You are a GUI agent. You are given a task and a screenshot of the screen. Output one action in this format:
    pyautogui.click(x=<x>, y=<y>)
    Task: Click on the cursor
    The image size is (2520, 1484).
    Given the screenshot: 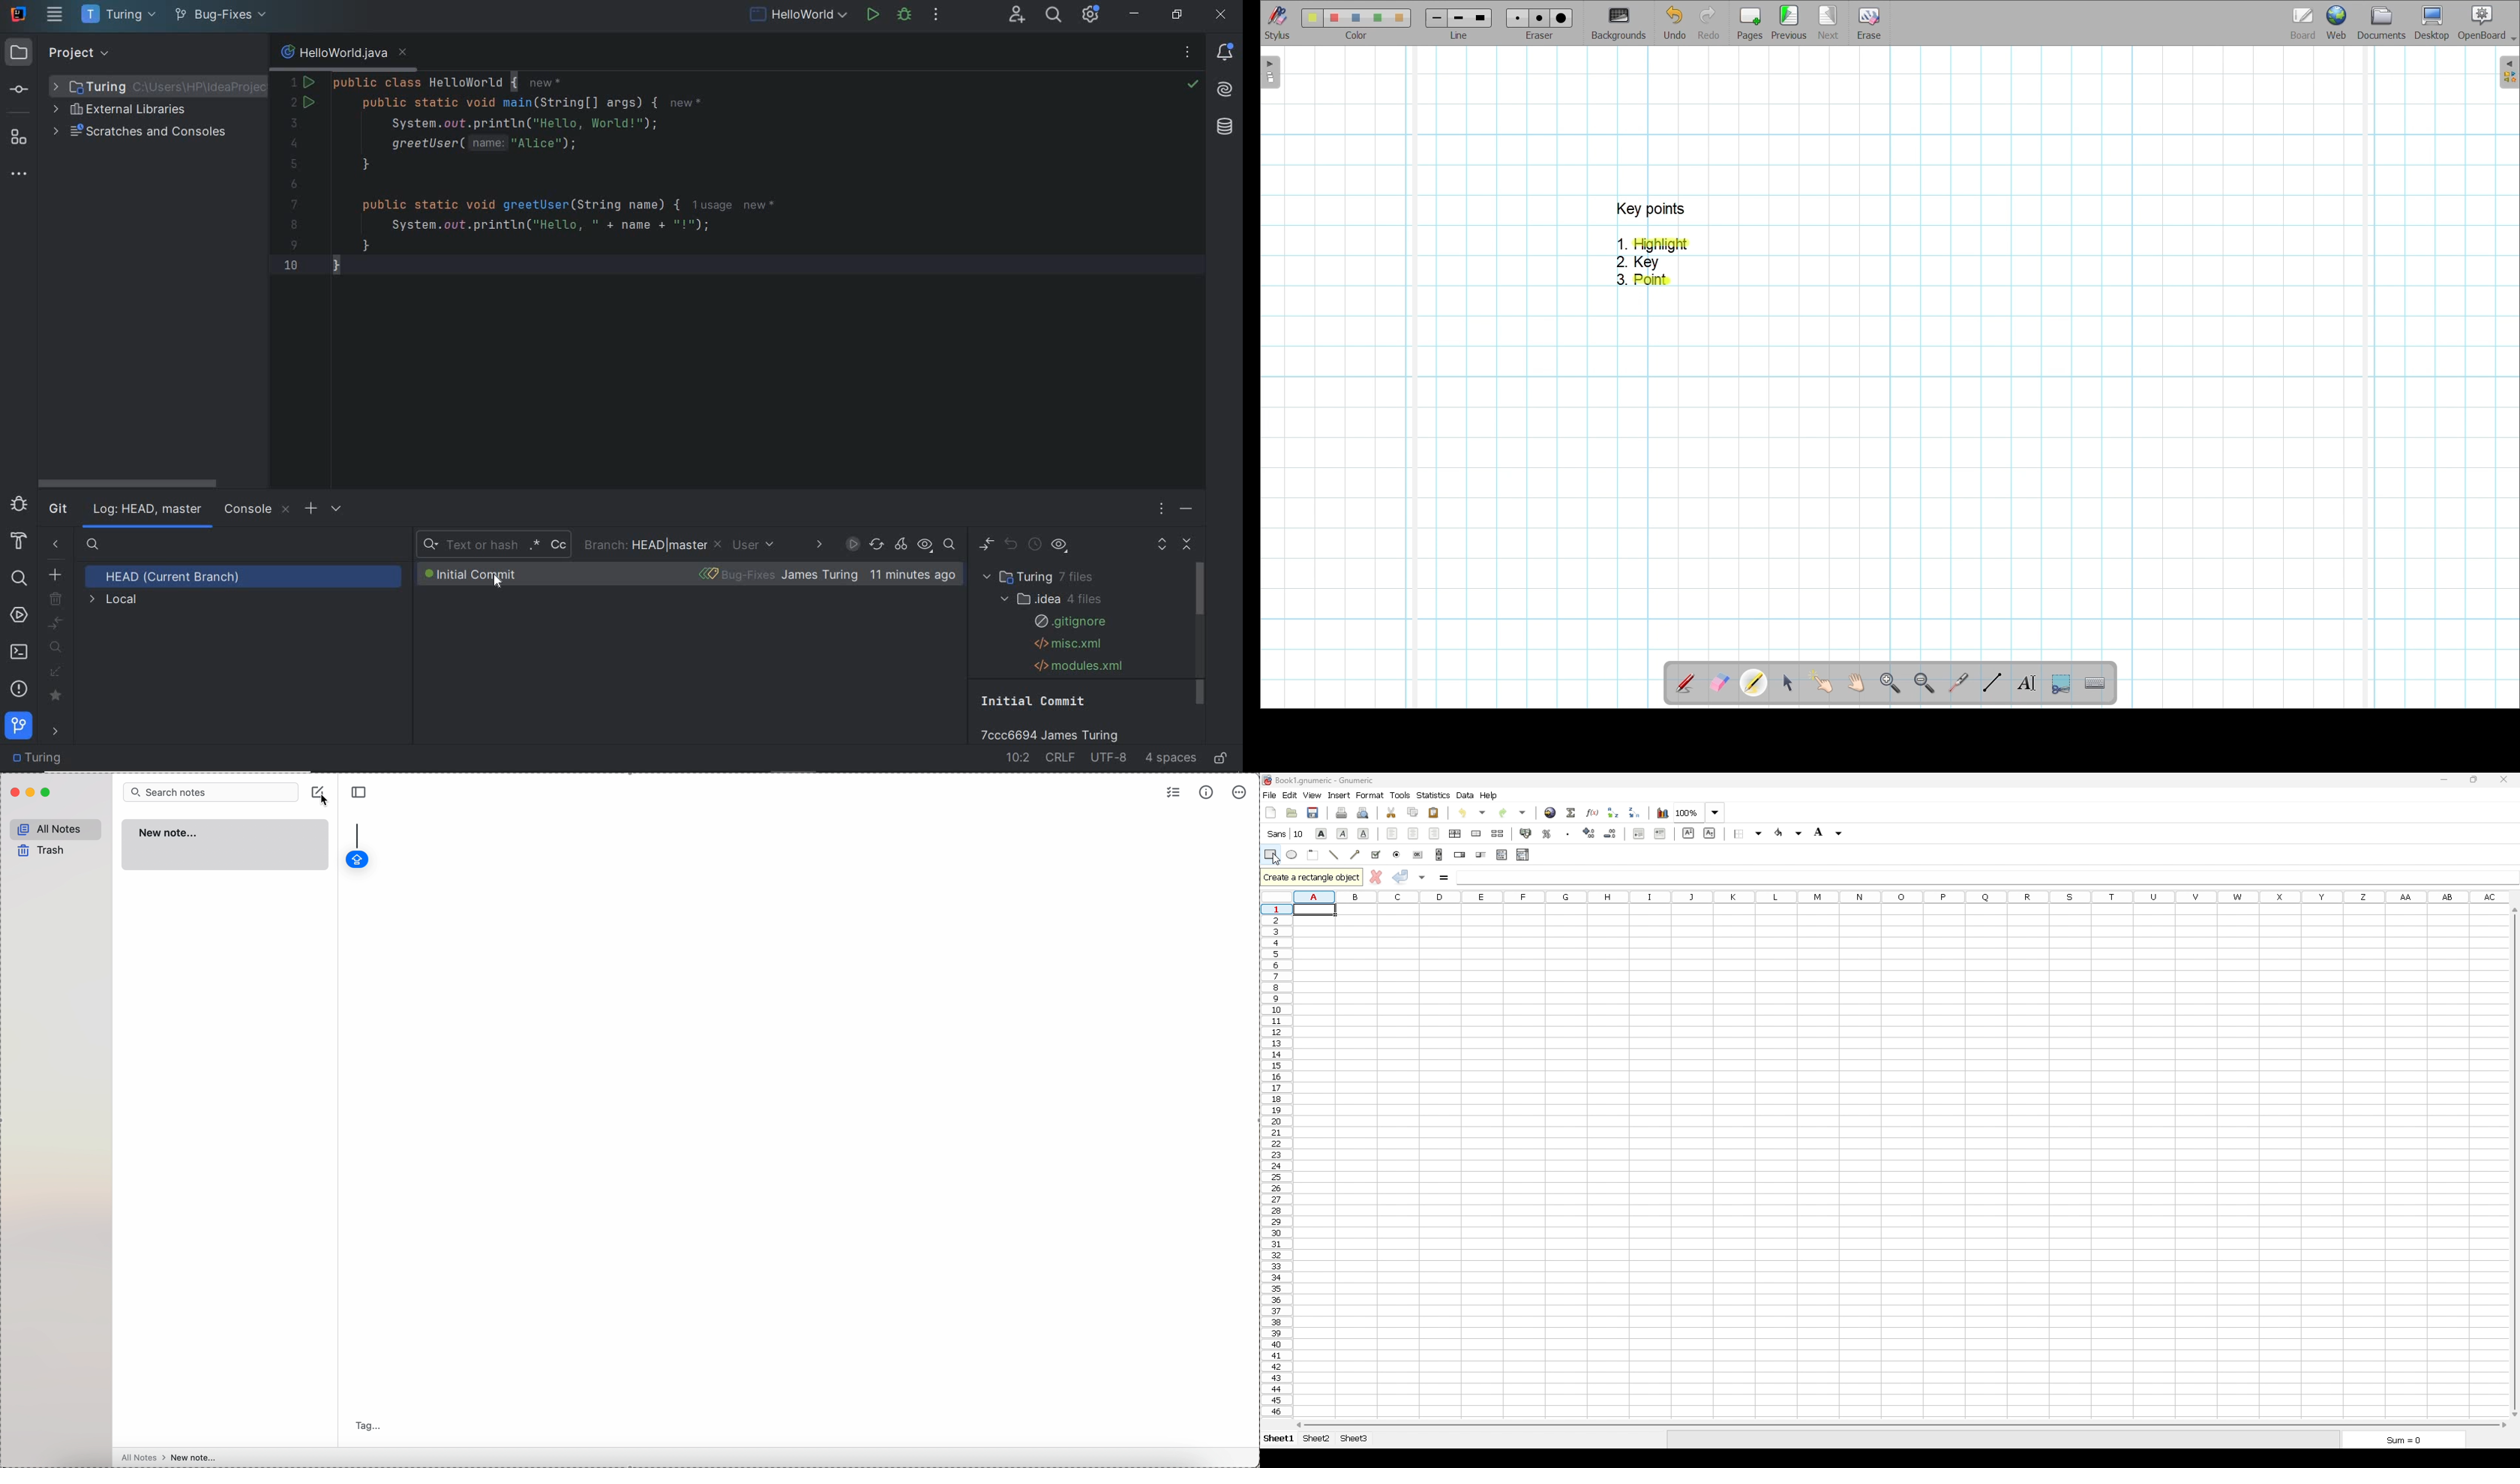 What is the action you would take?
    pyautogui.click(x=324, y=802)
    